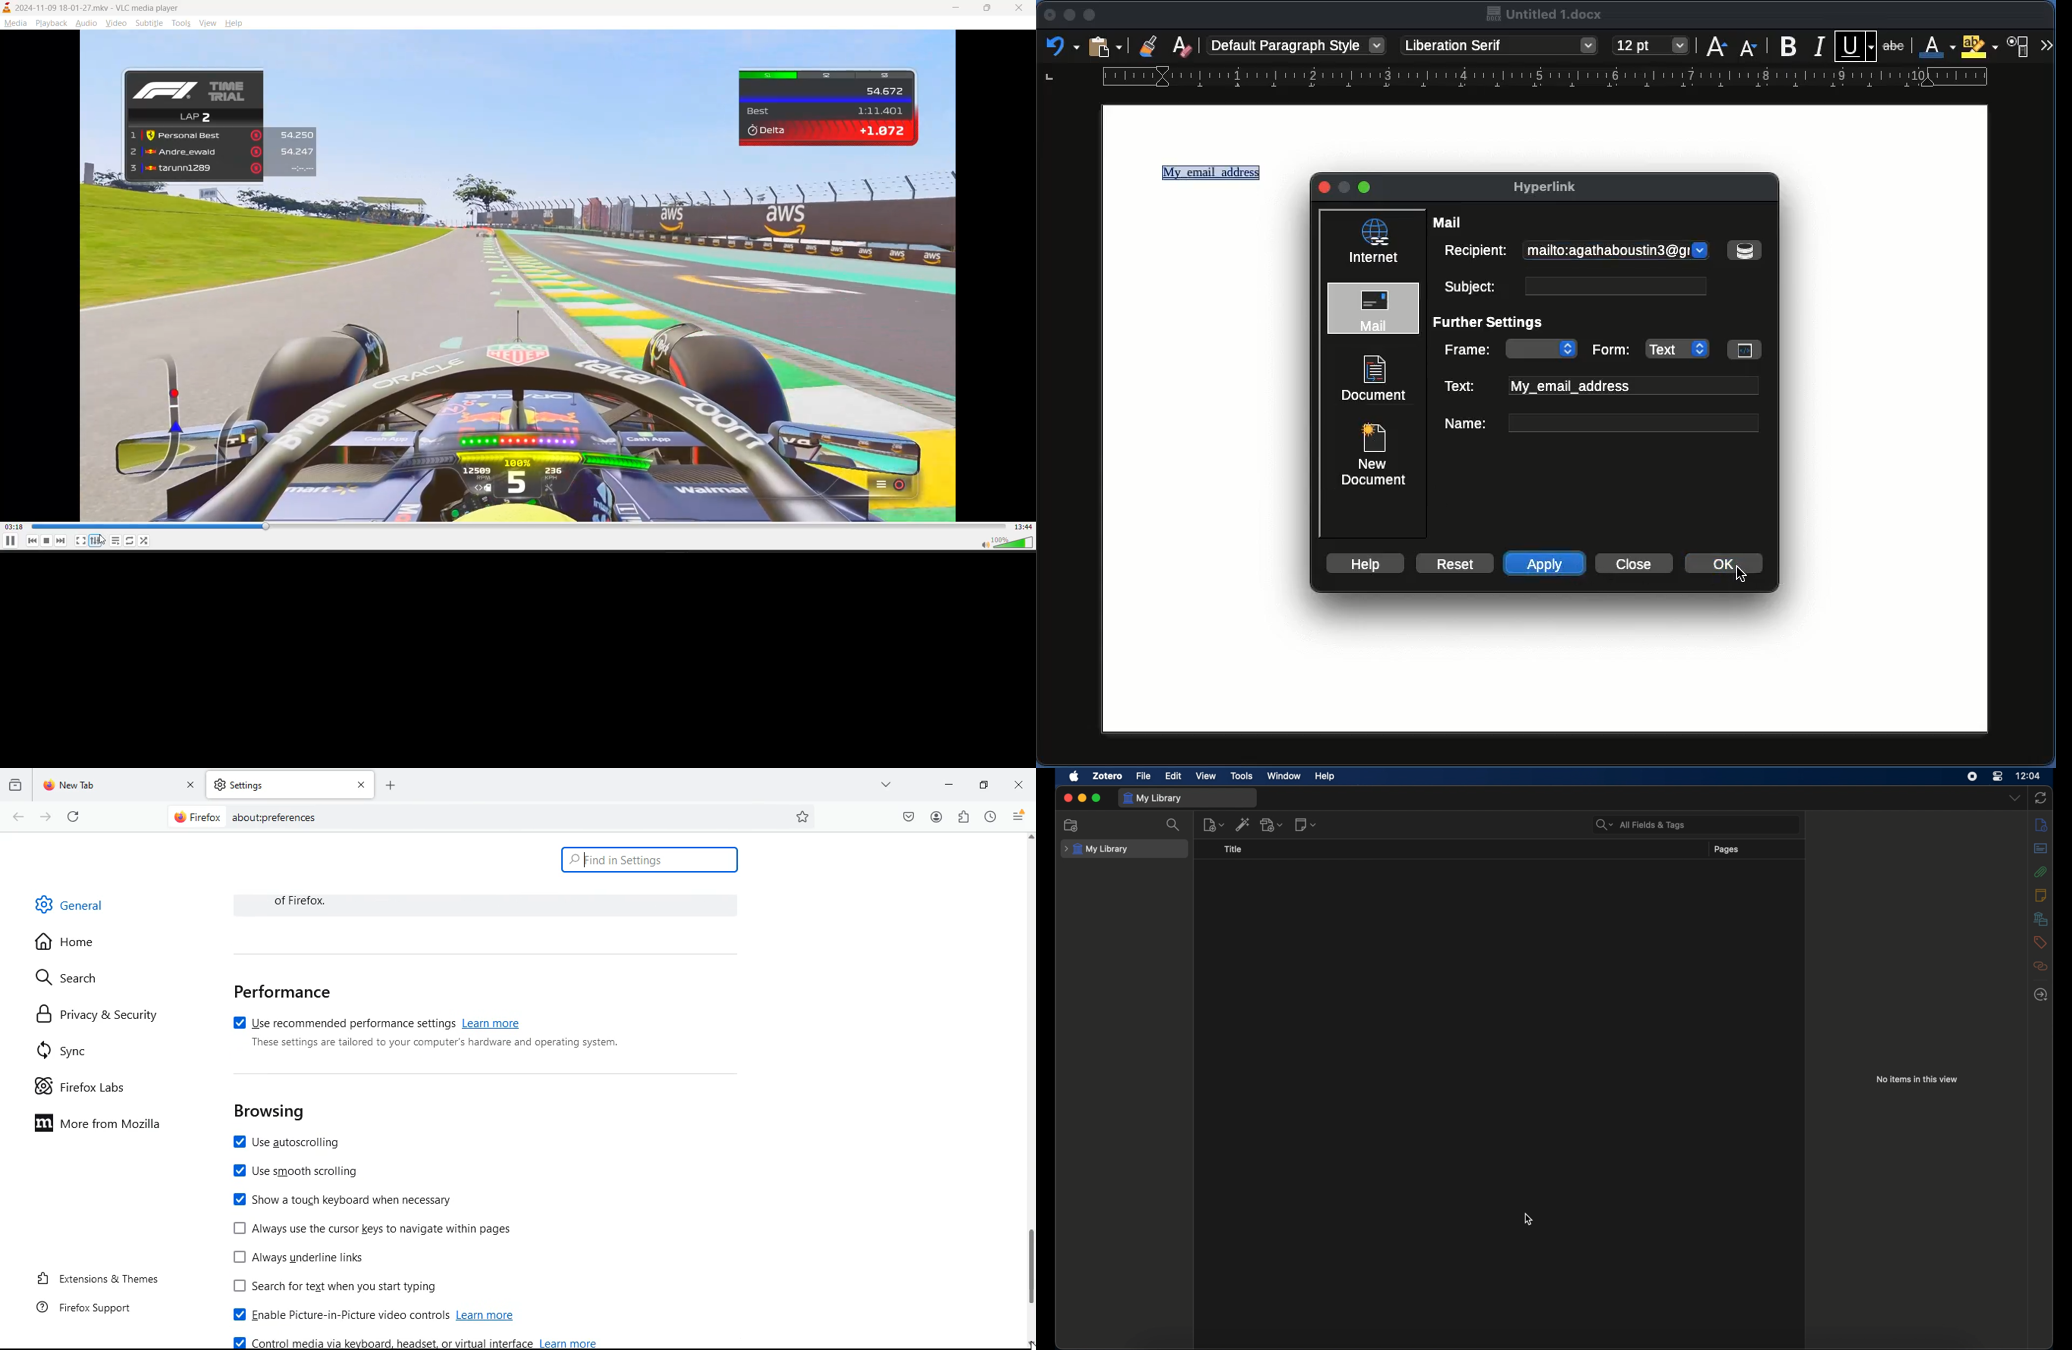  What do you see at coordinates (72, 944) in the screenshot?
I see `home` at bounding box center [72, 944].